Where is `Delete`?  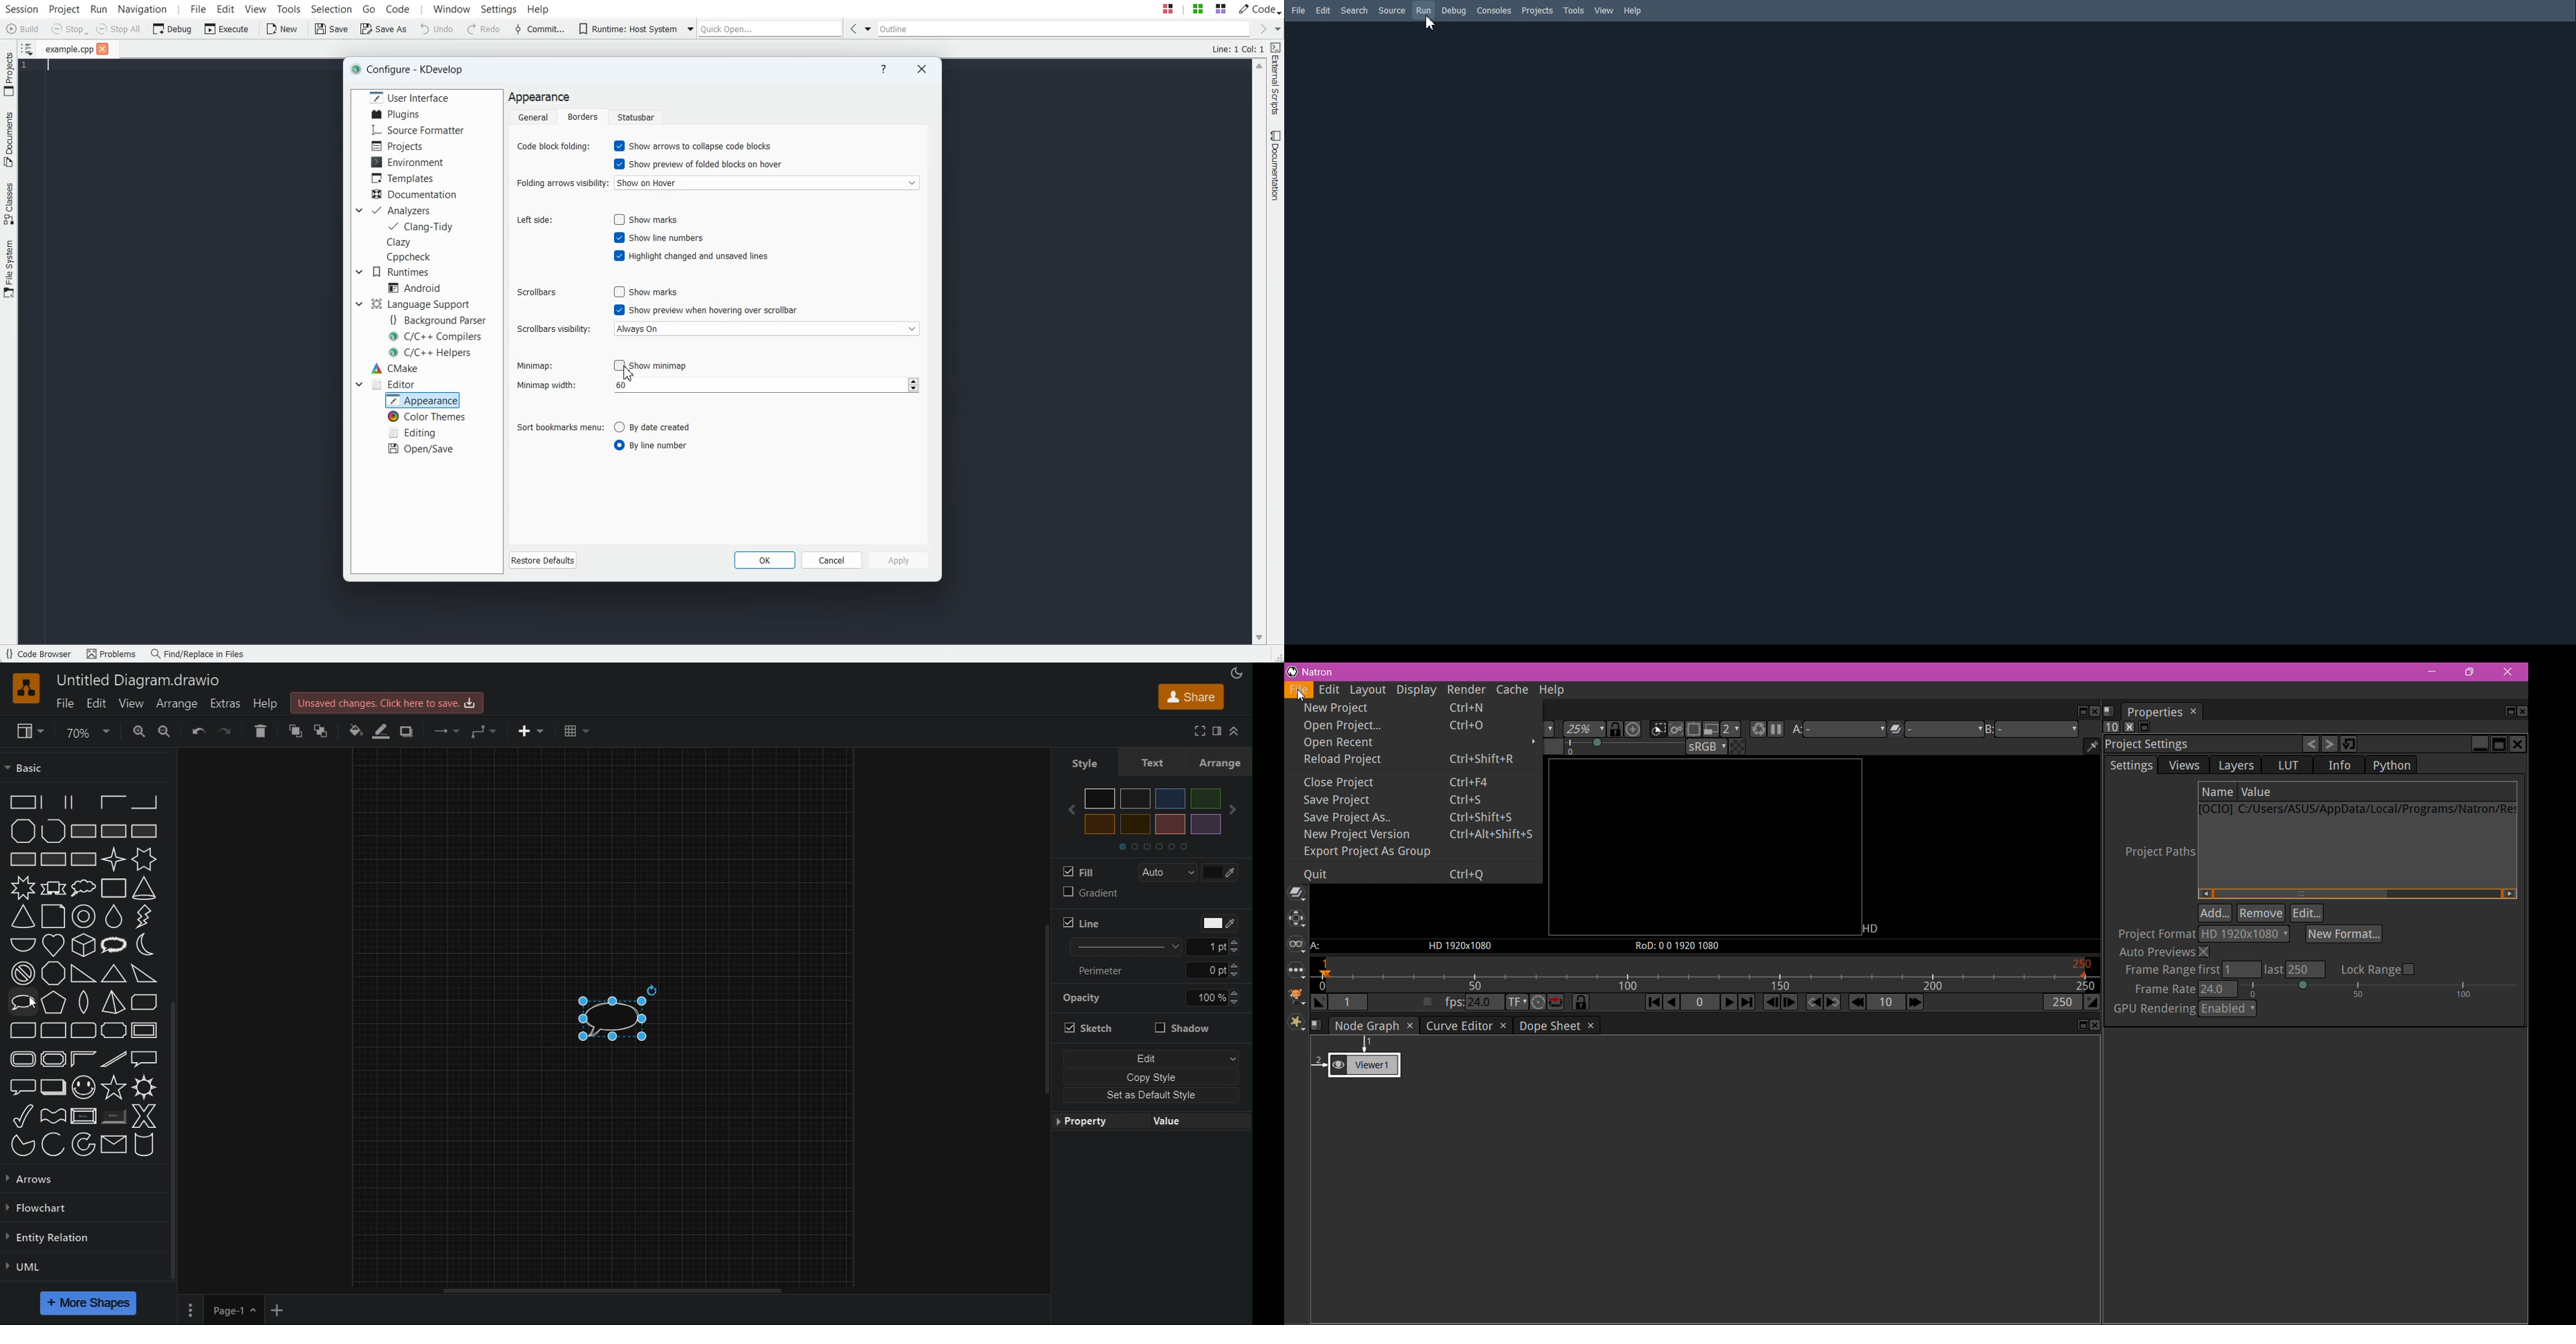
Delete is located at coordinates (258, 733).